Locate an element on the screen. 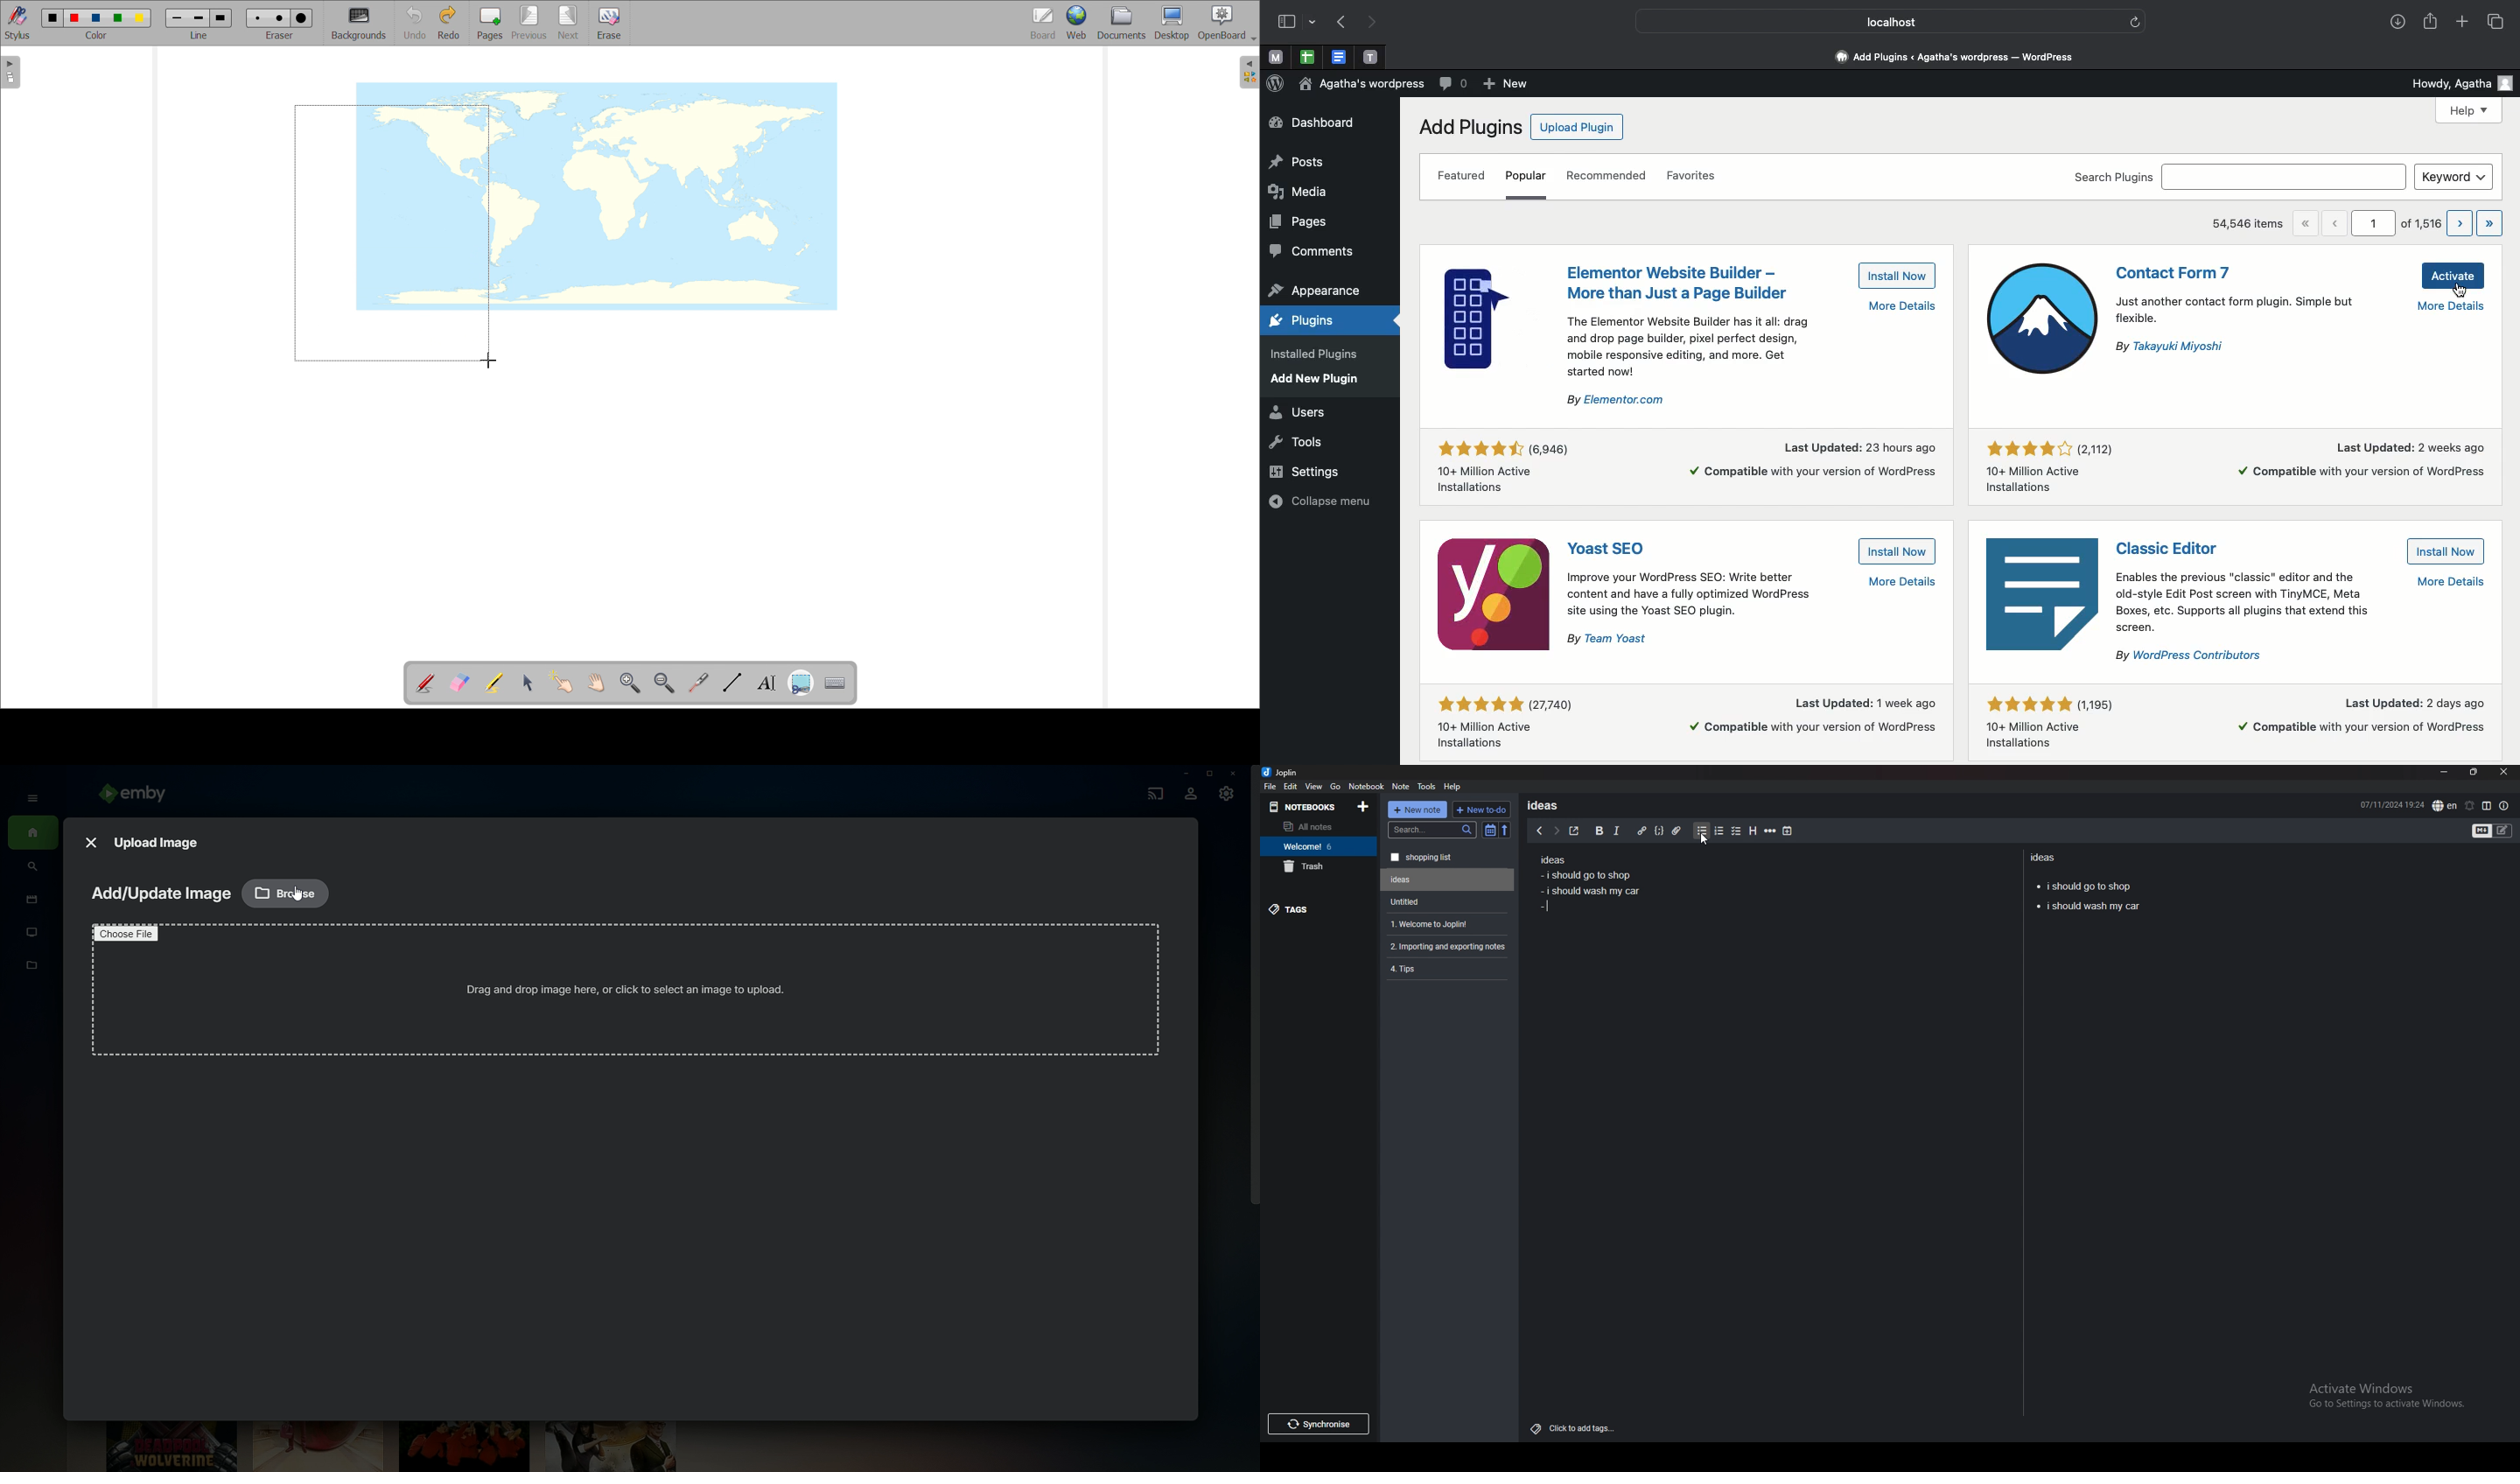 The height and width of the screenshot is (1484, 2520). go is located at coordinates (1335, 785).